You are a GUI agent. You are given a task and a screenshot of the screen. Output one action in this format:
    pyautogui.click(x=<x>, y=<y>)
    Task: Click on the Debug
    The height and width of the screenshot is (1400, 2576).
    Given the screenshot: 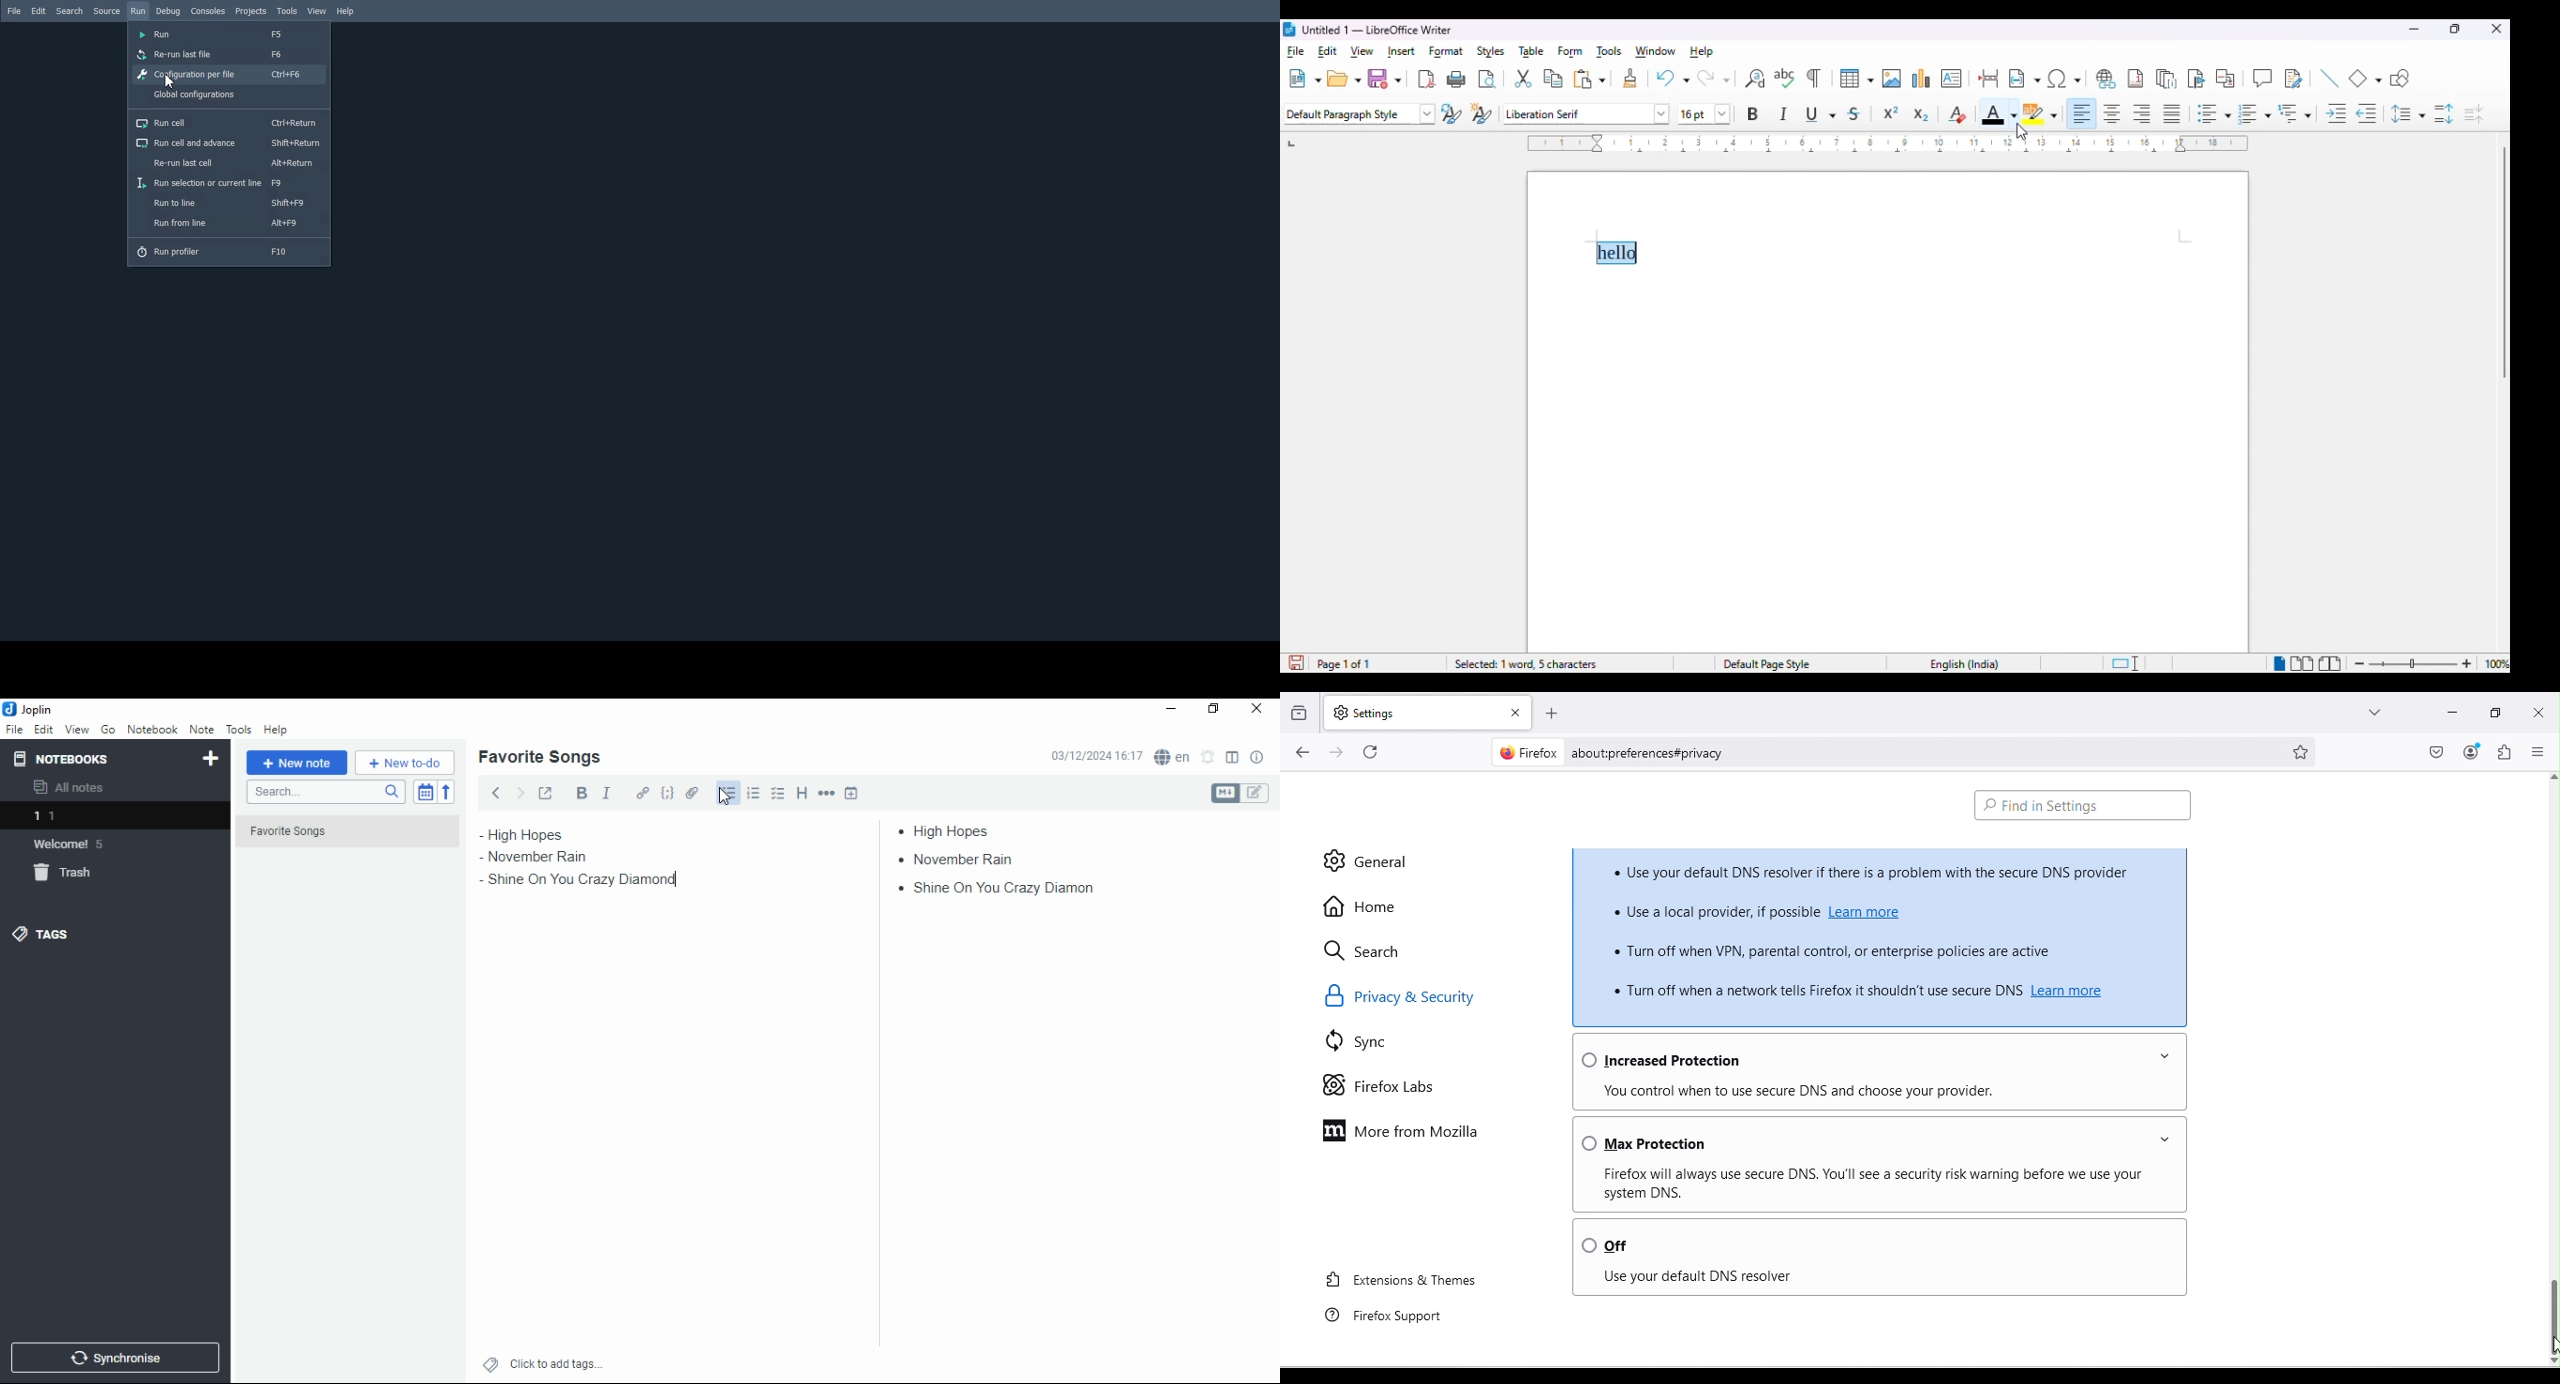 What is the action you would take?
    pyautogui.click(x=169, y=11)
    